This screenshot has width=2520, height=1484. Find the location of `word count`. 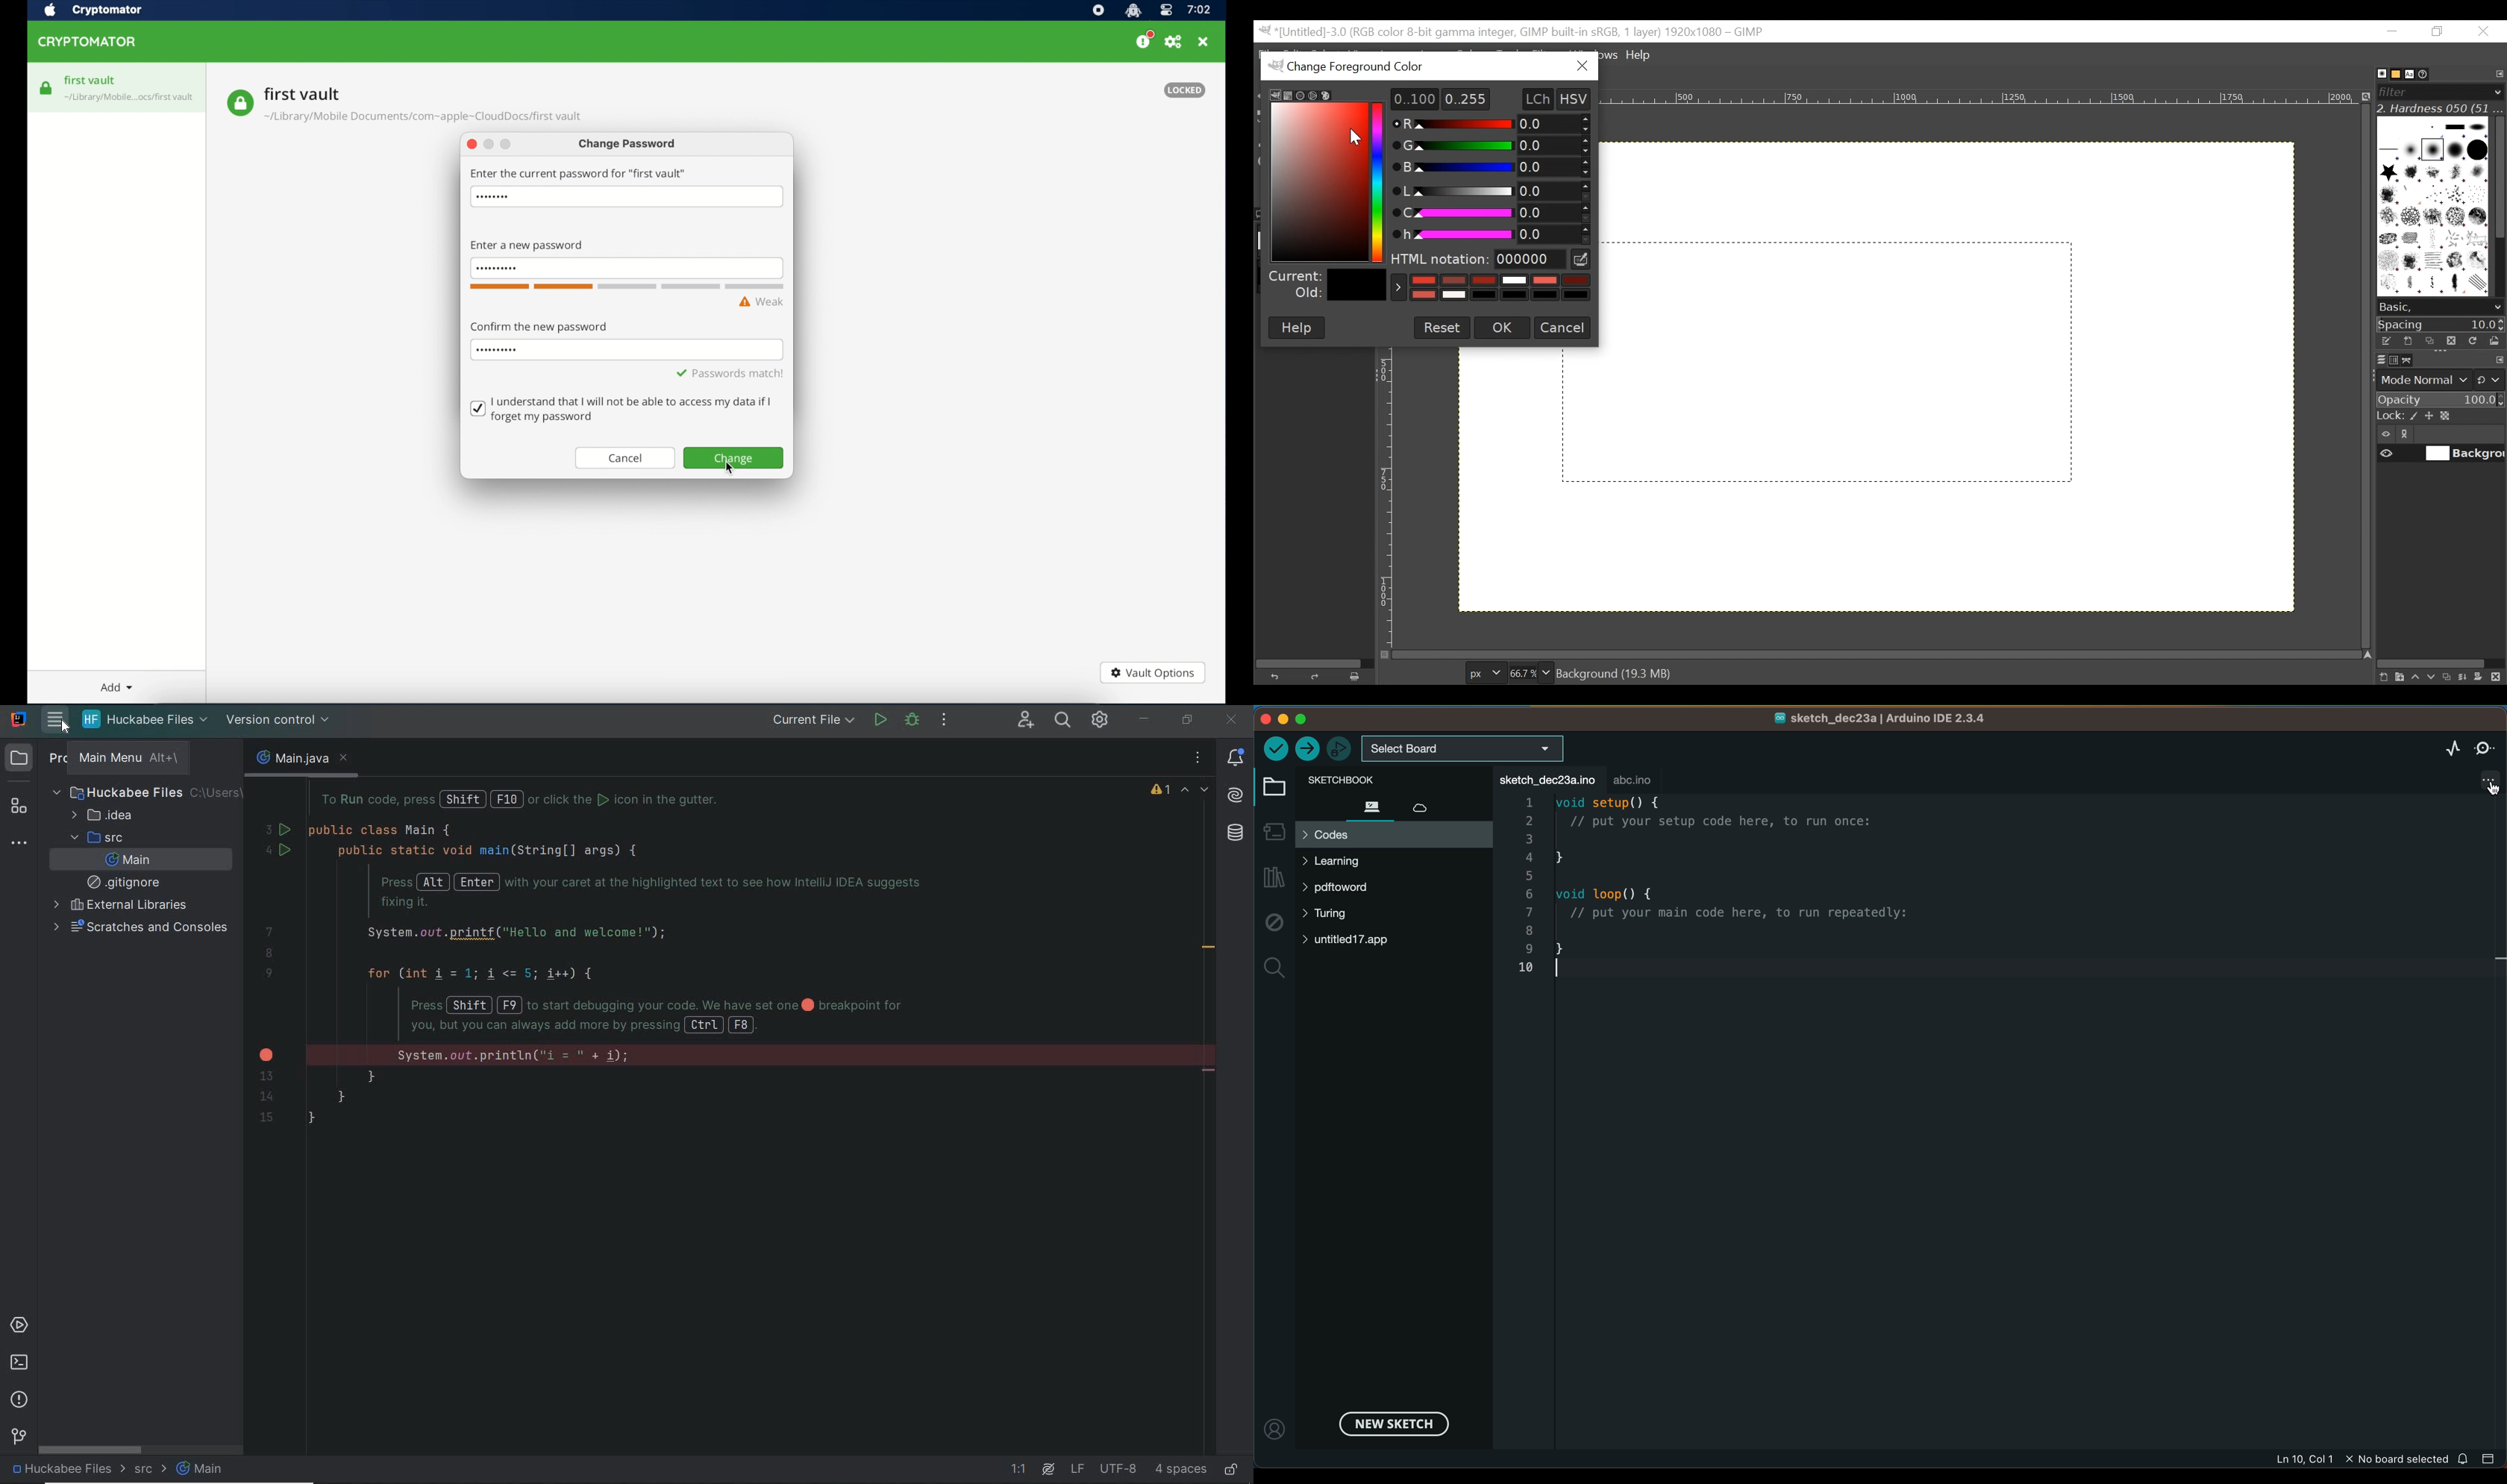

word count is located at coordinates (626, 287).